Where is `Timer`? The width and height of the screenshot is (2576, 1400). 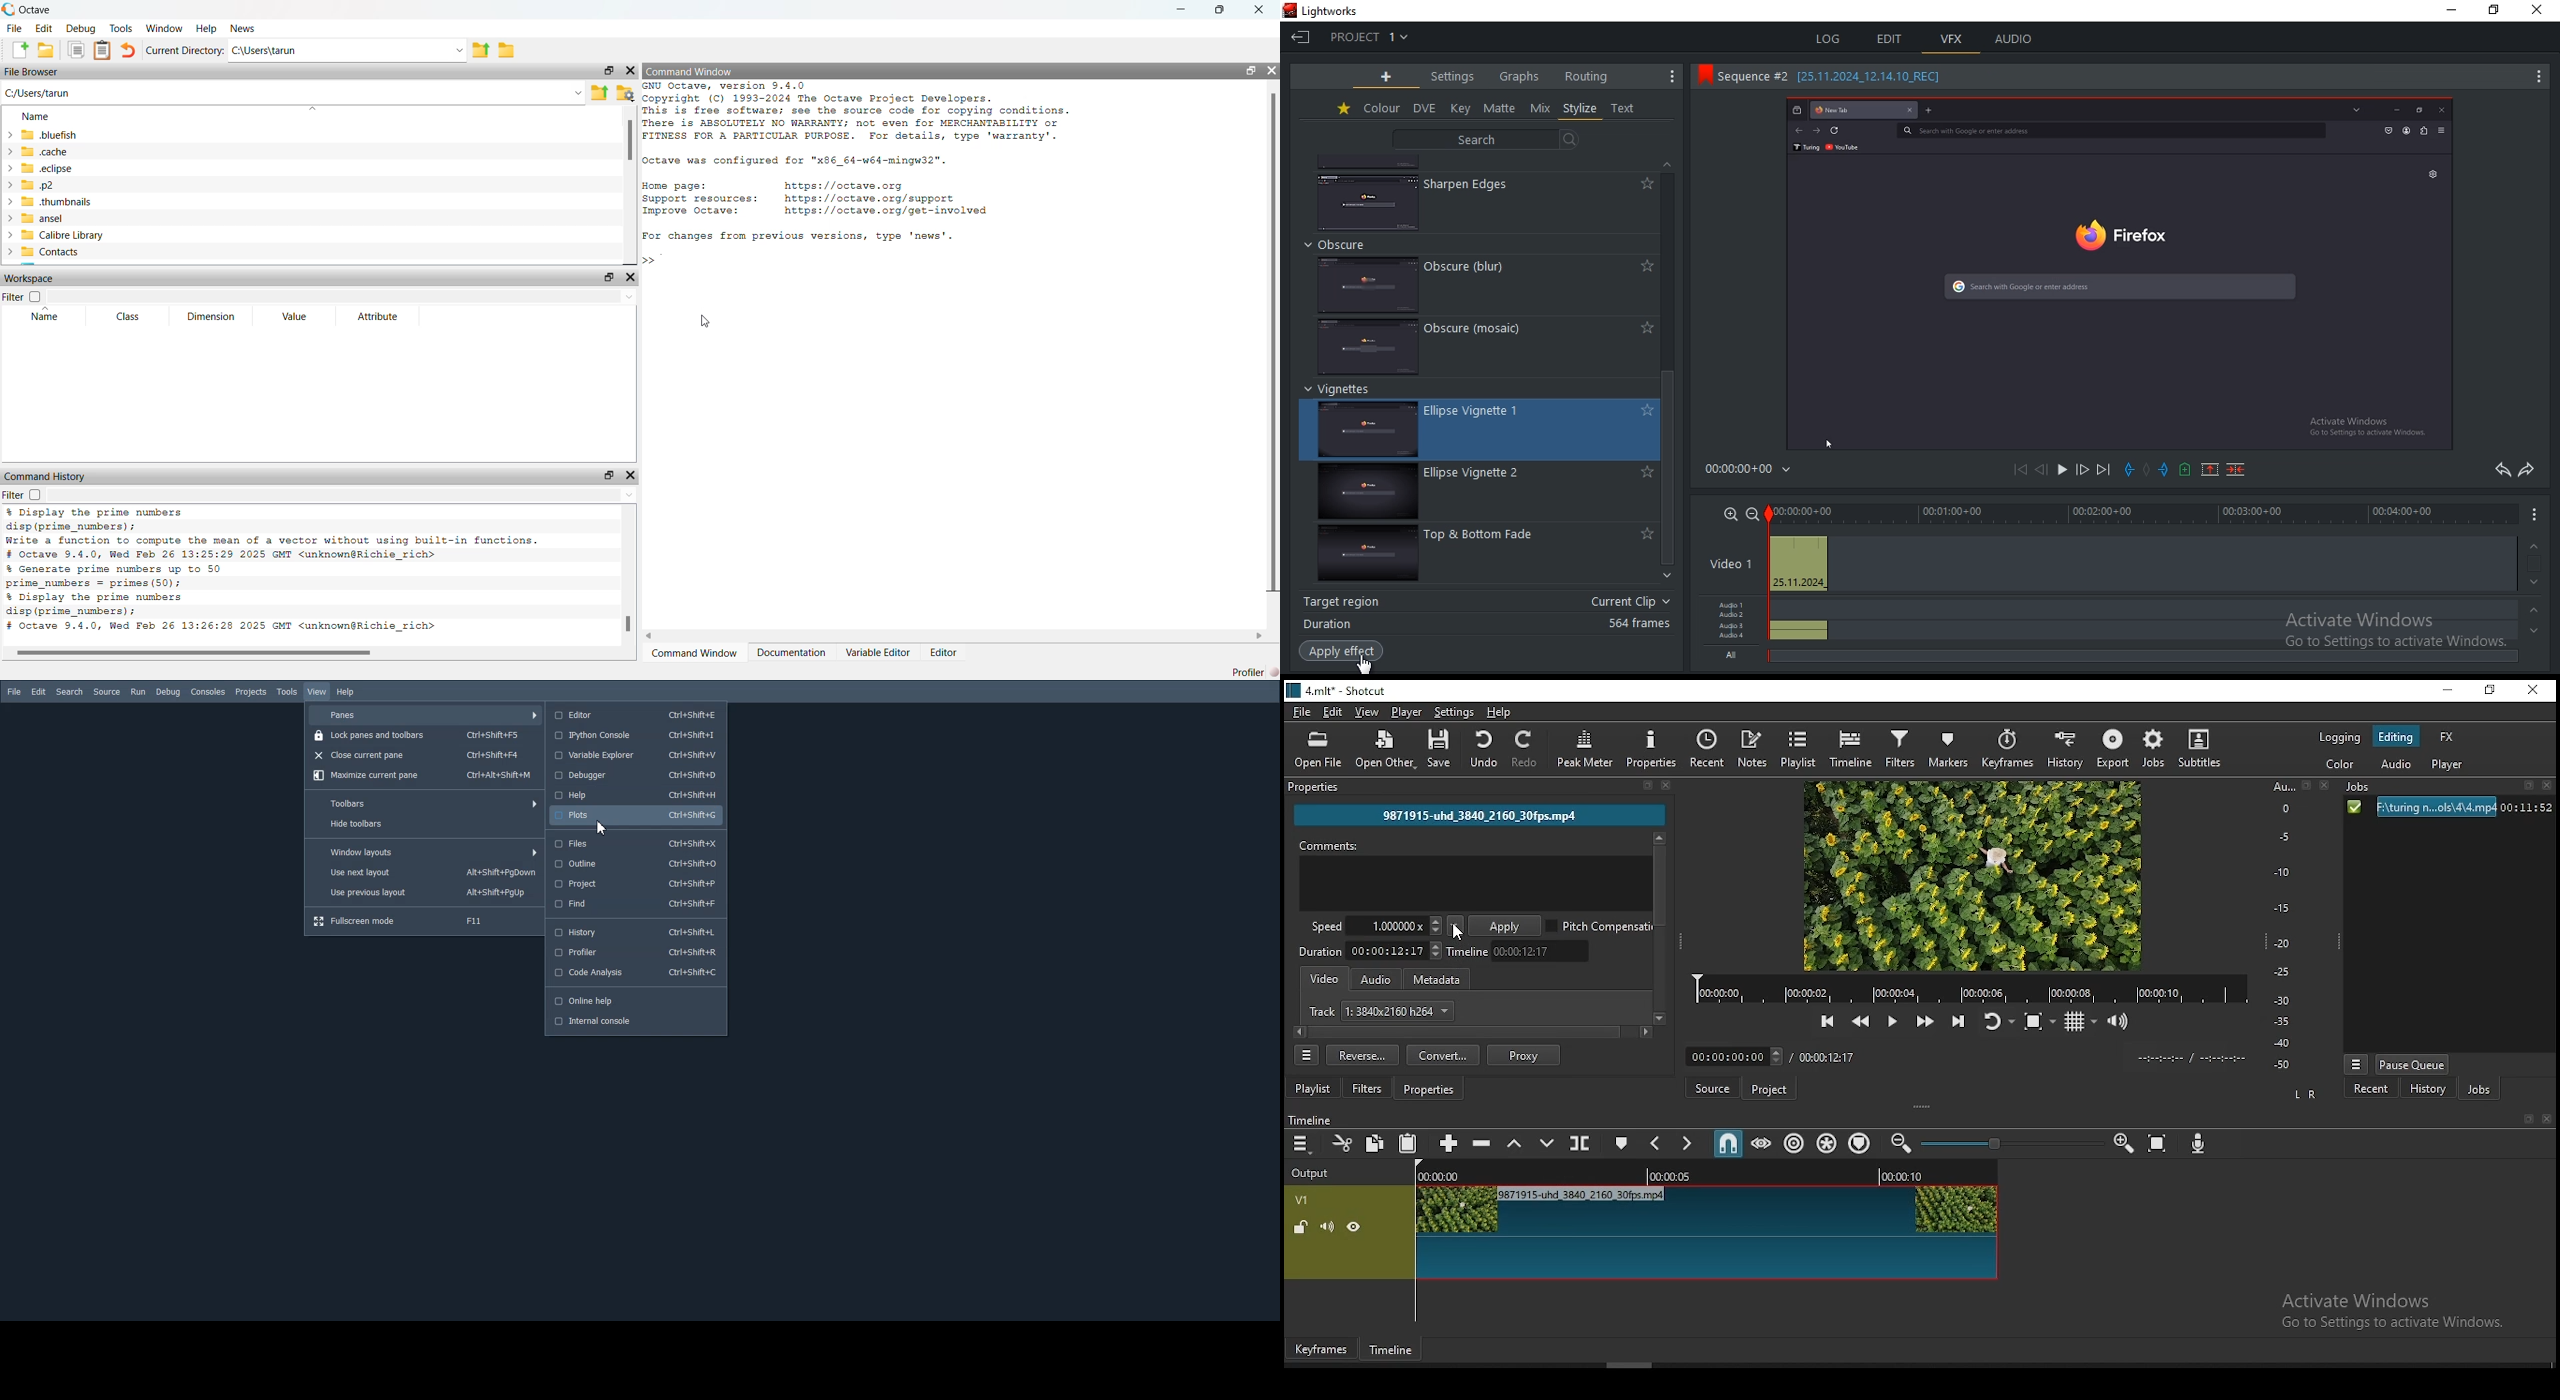 Timer is located at coordinates (1737, 1057).